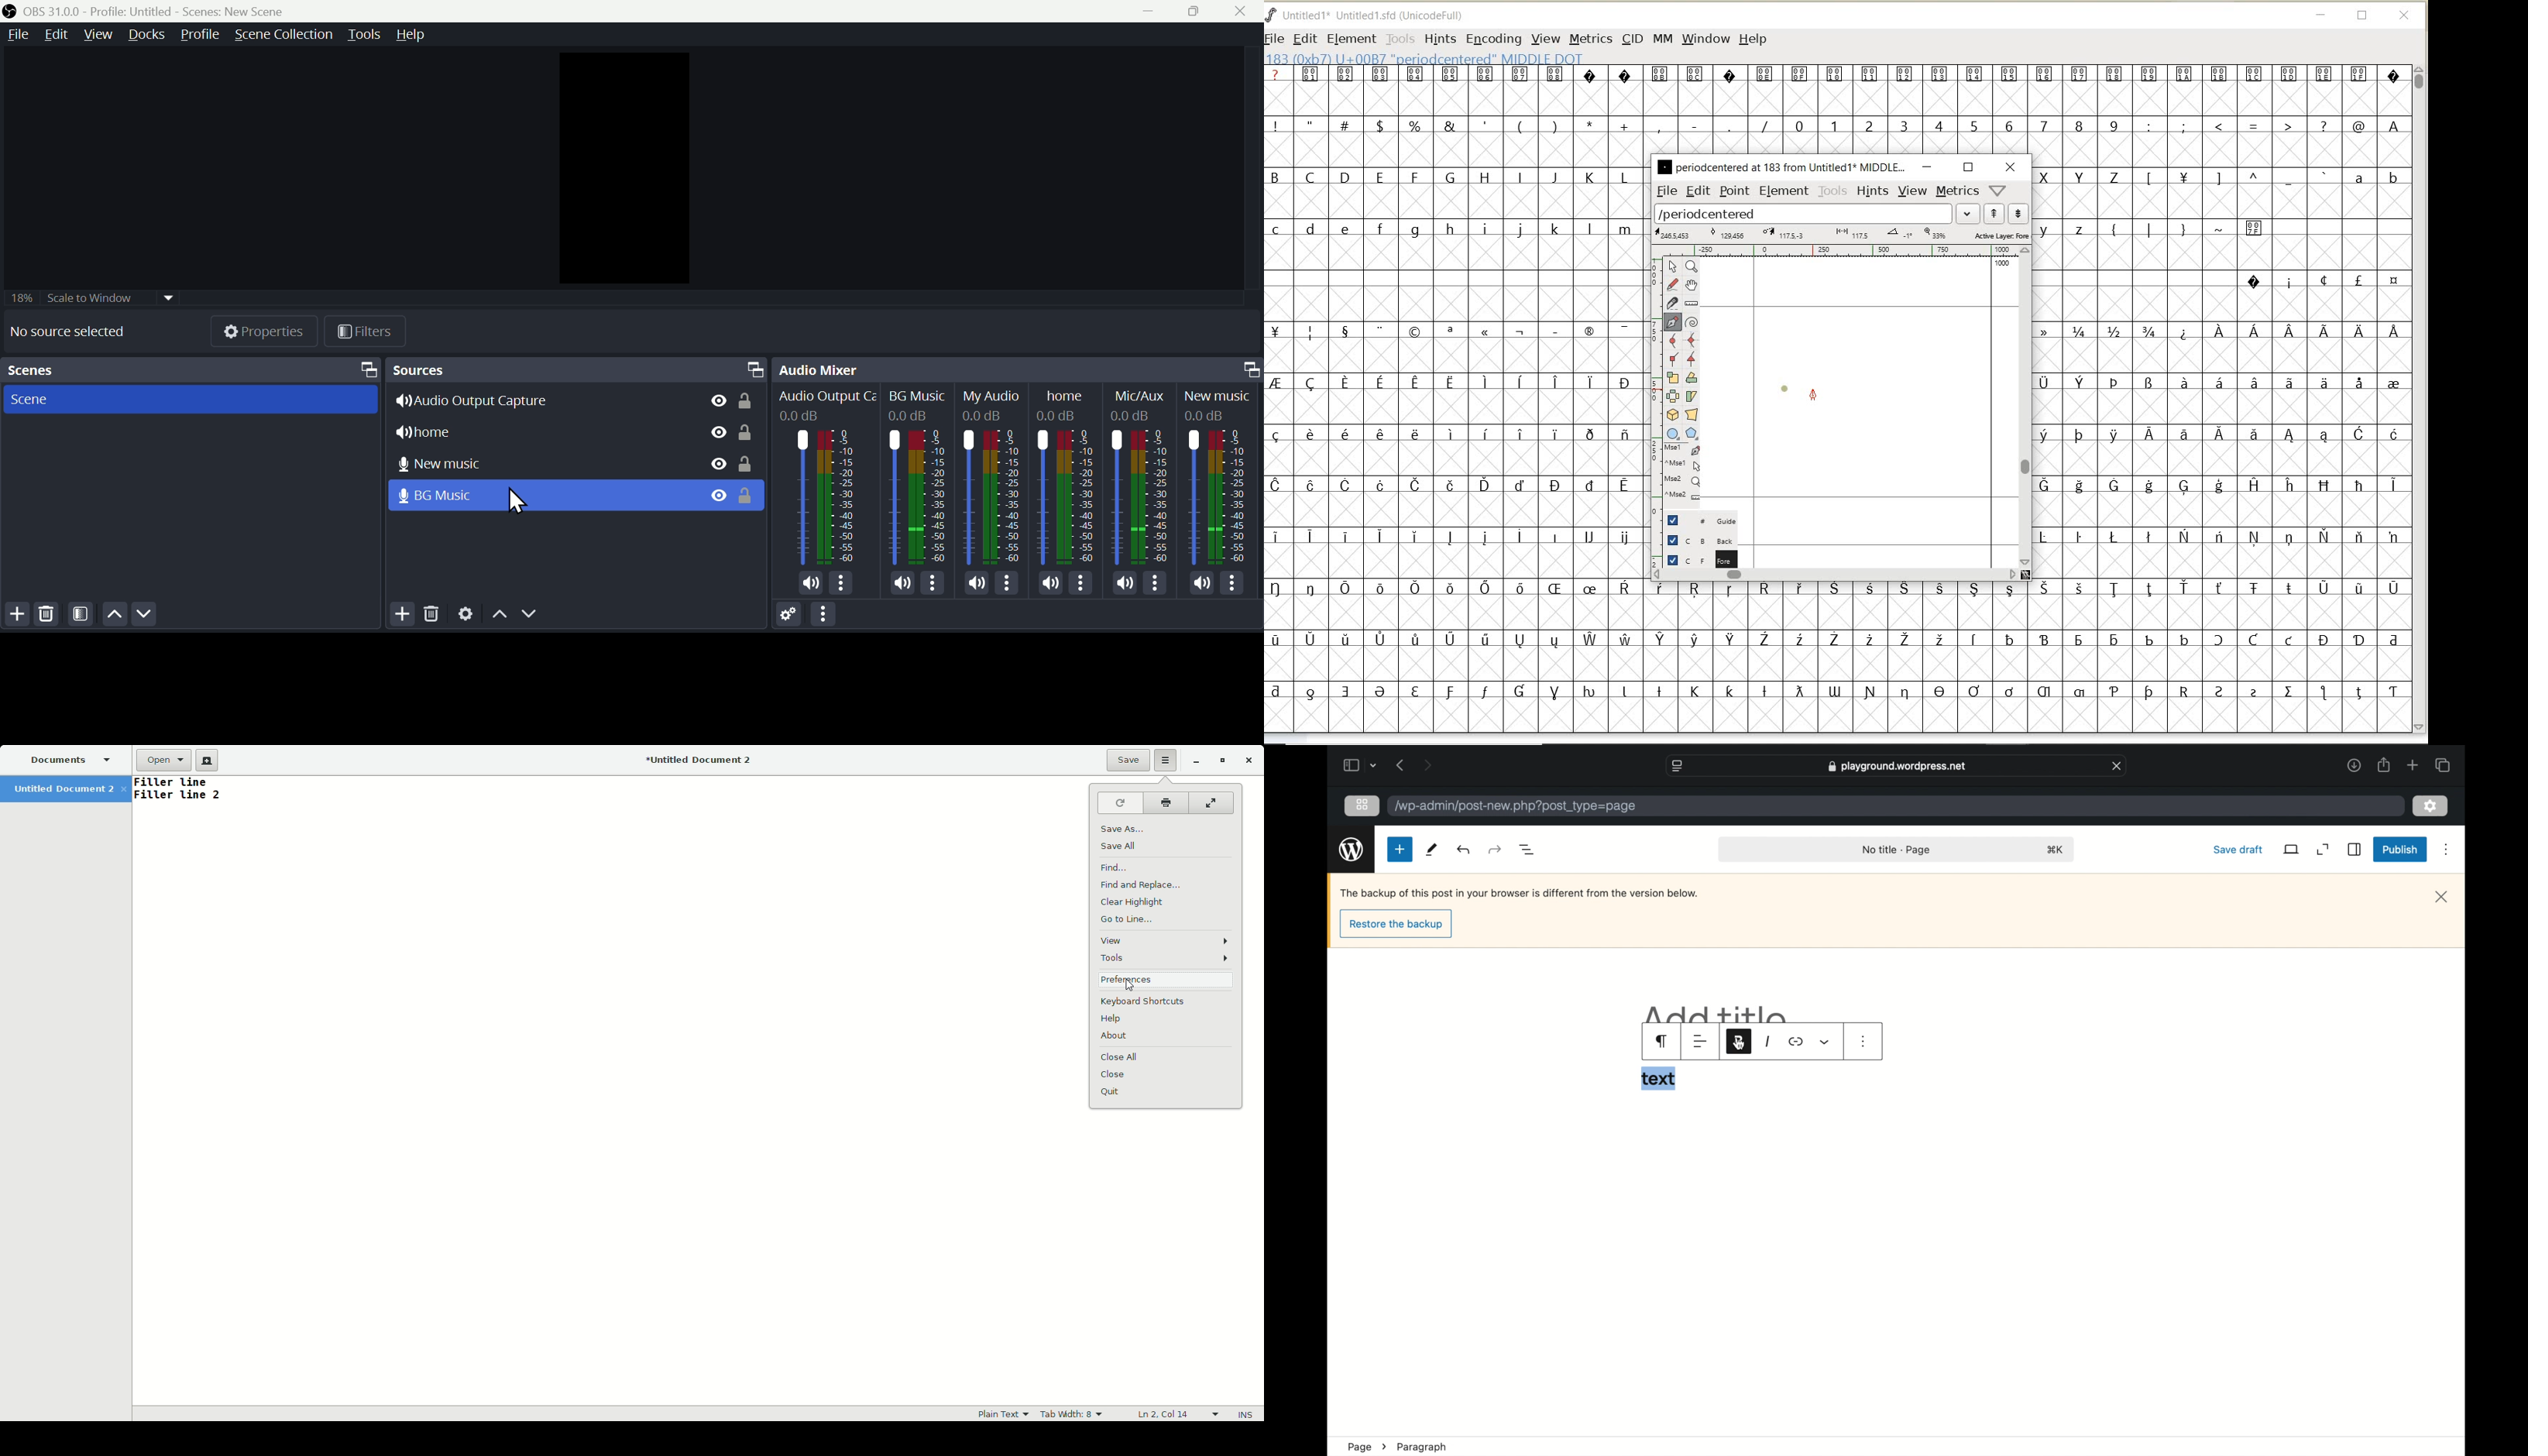 Image resolution: width=2548 pixels, height=1456 pixels. I want to click on Delete, so click(431, 616).